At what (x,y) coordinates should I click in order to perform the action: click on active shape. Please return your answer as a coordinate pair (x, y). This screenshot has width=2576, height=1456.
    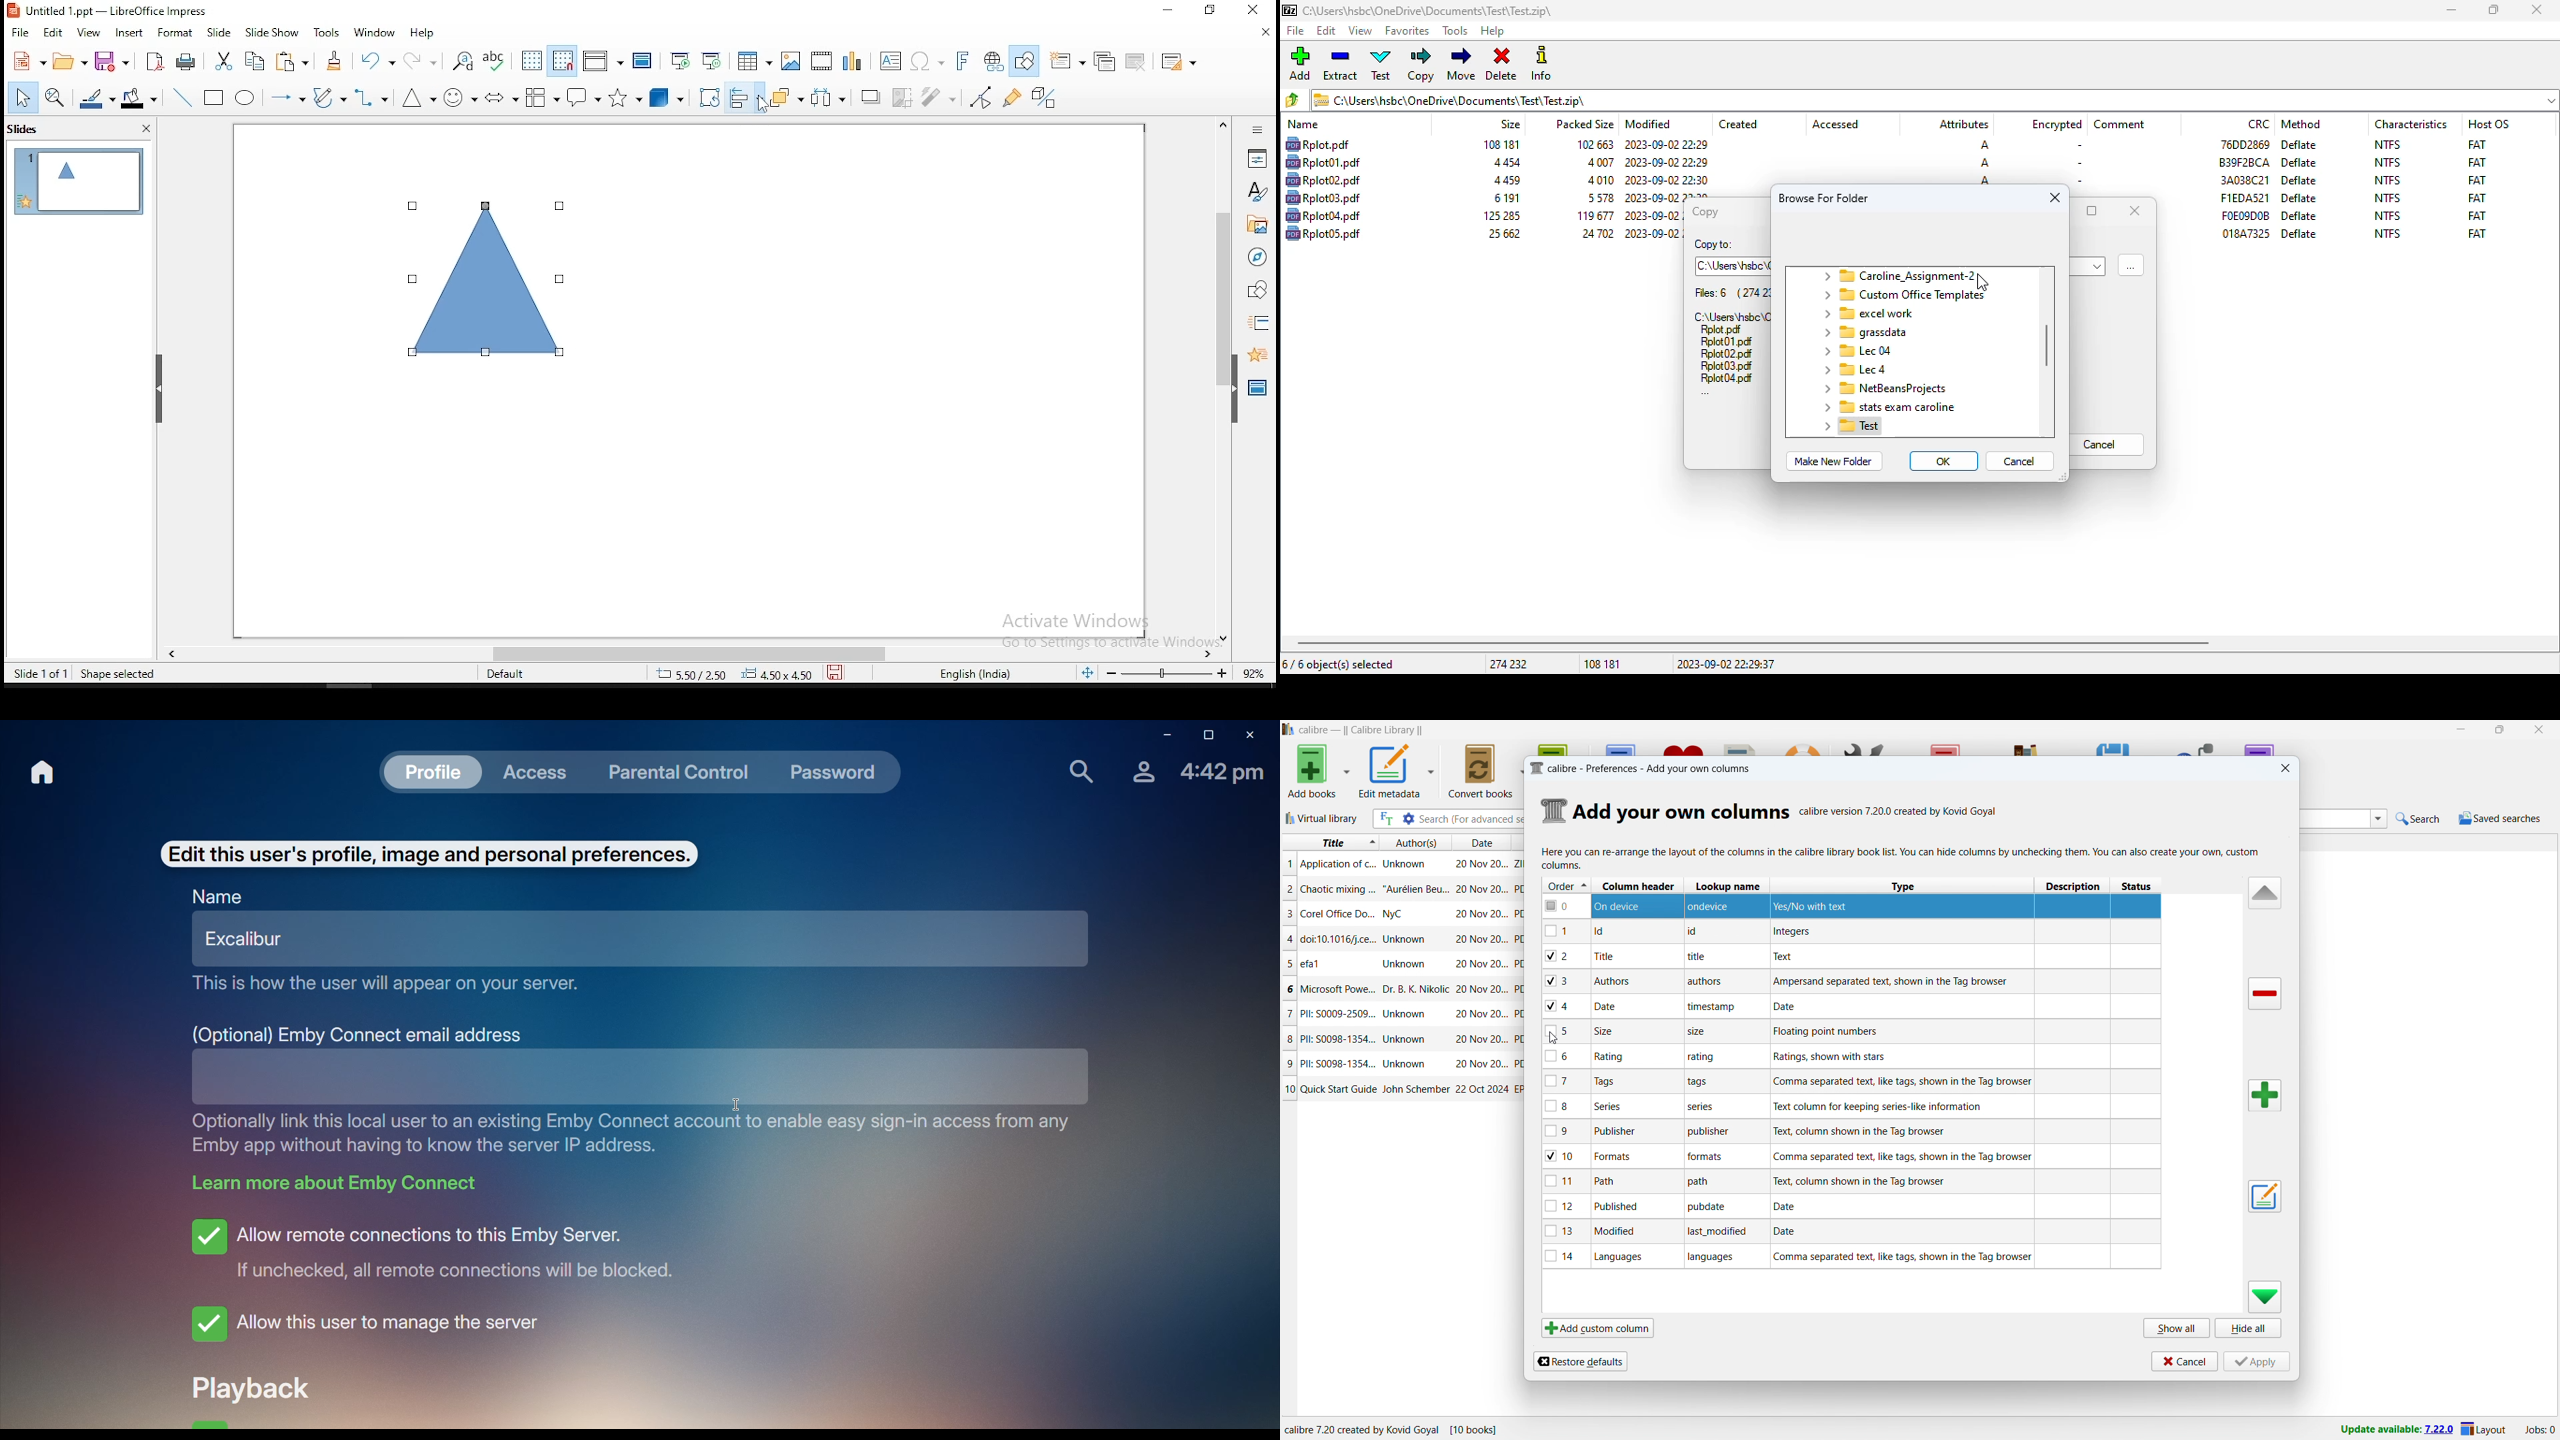
    Looking at the image, I should click on (484, 281).